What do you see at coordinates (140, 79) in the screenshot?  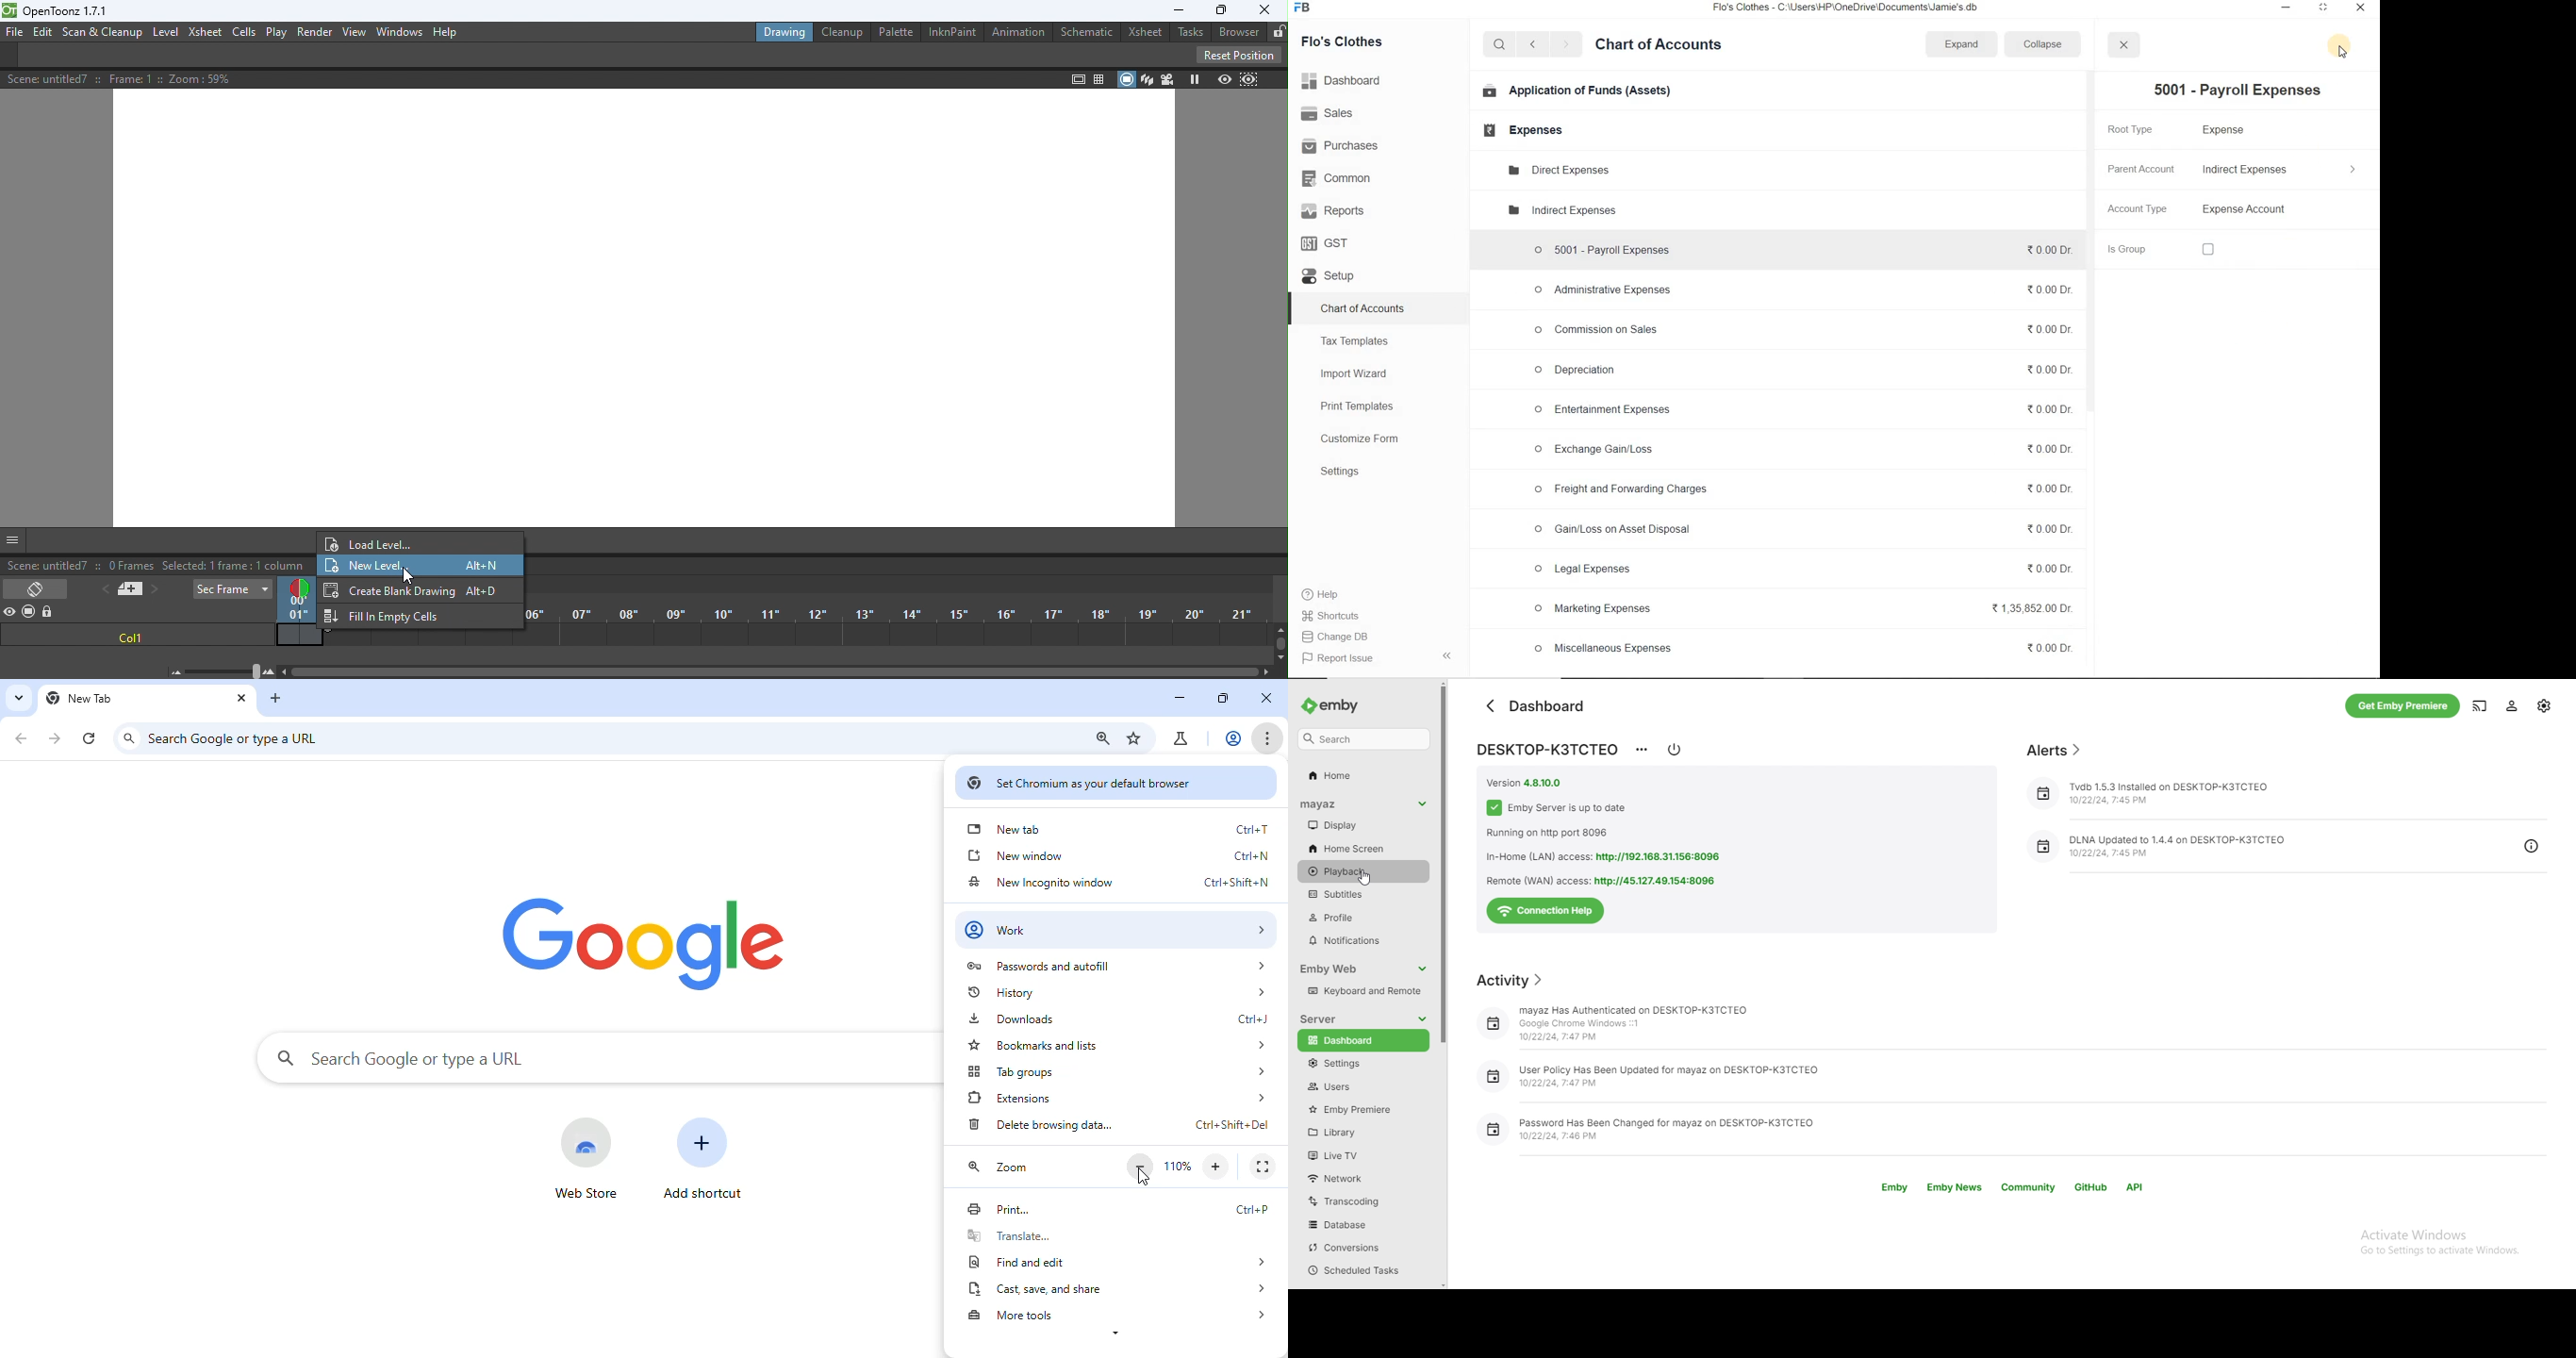 I see `Scene details` at bounding box center [140, 79].